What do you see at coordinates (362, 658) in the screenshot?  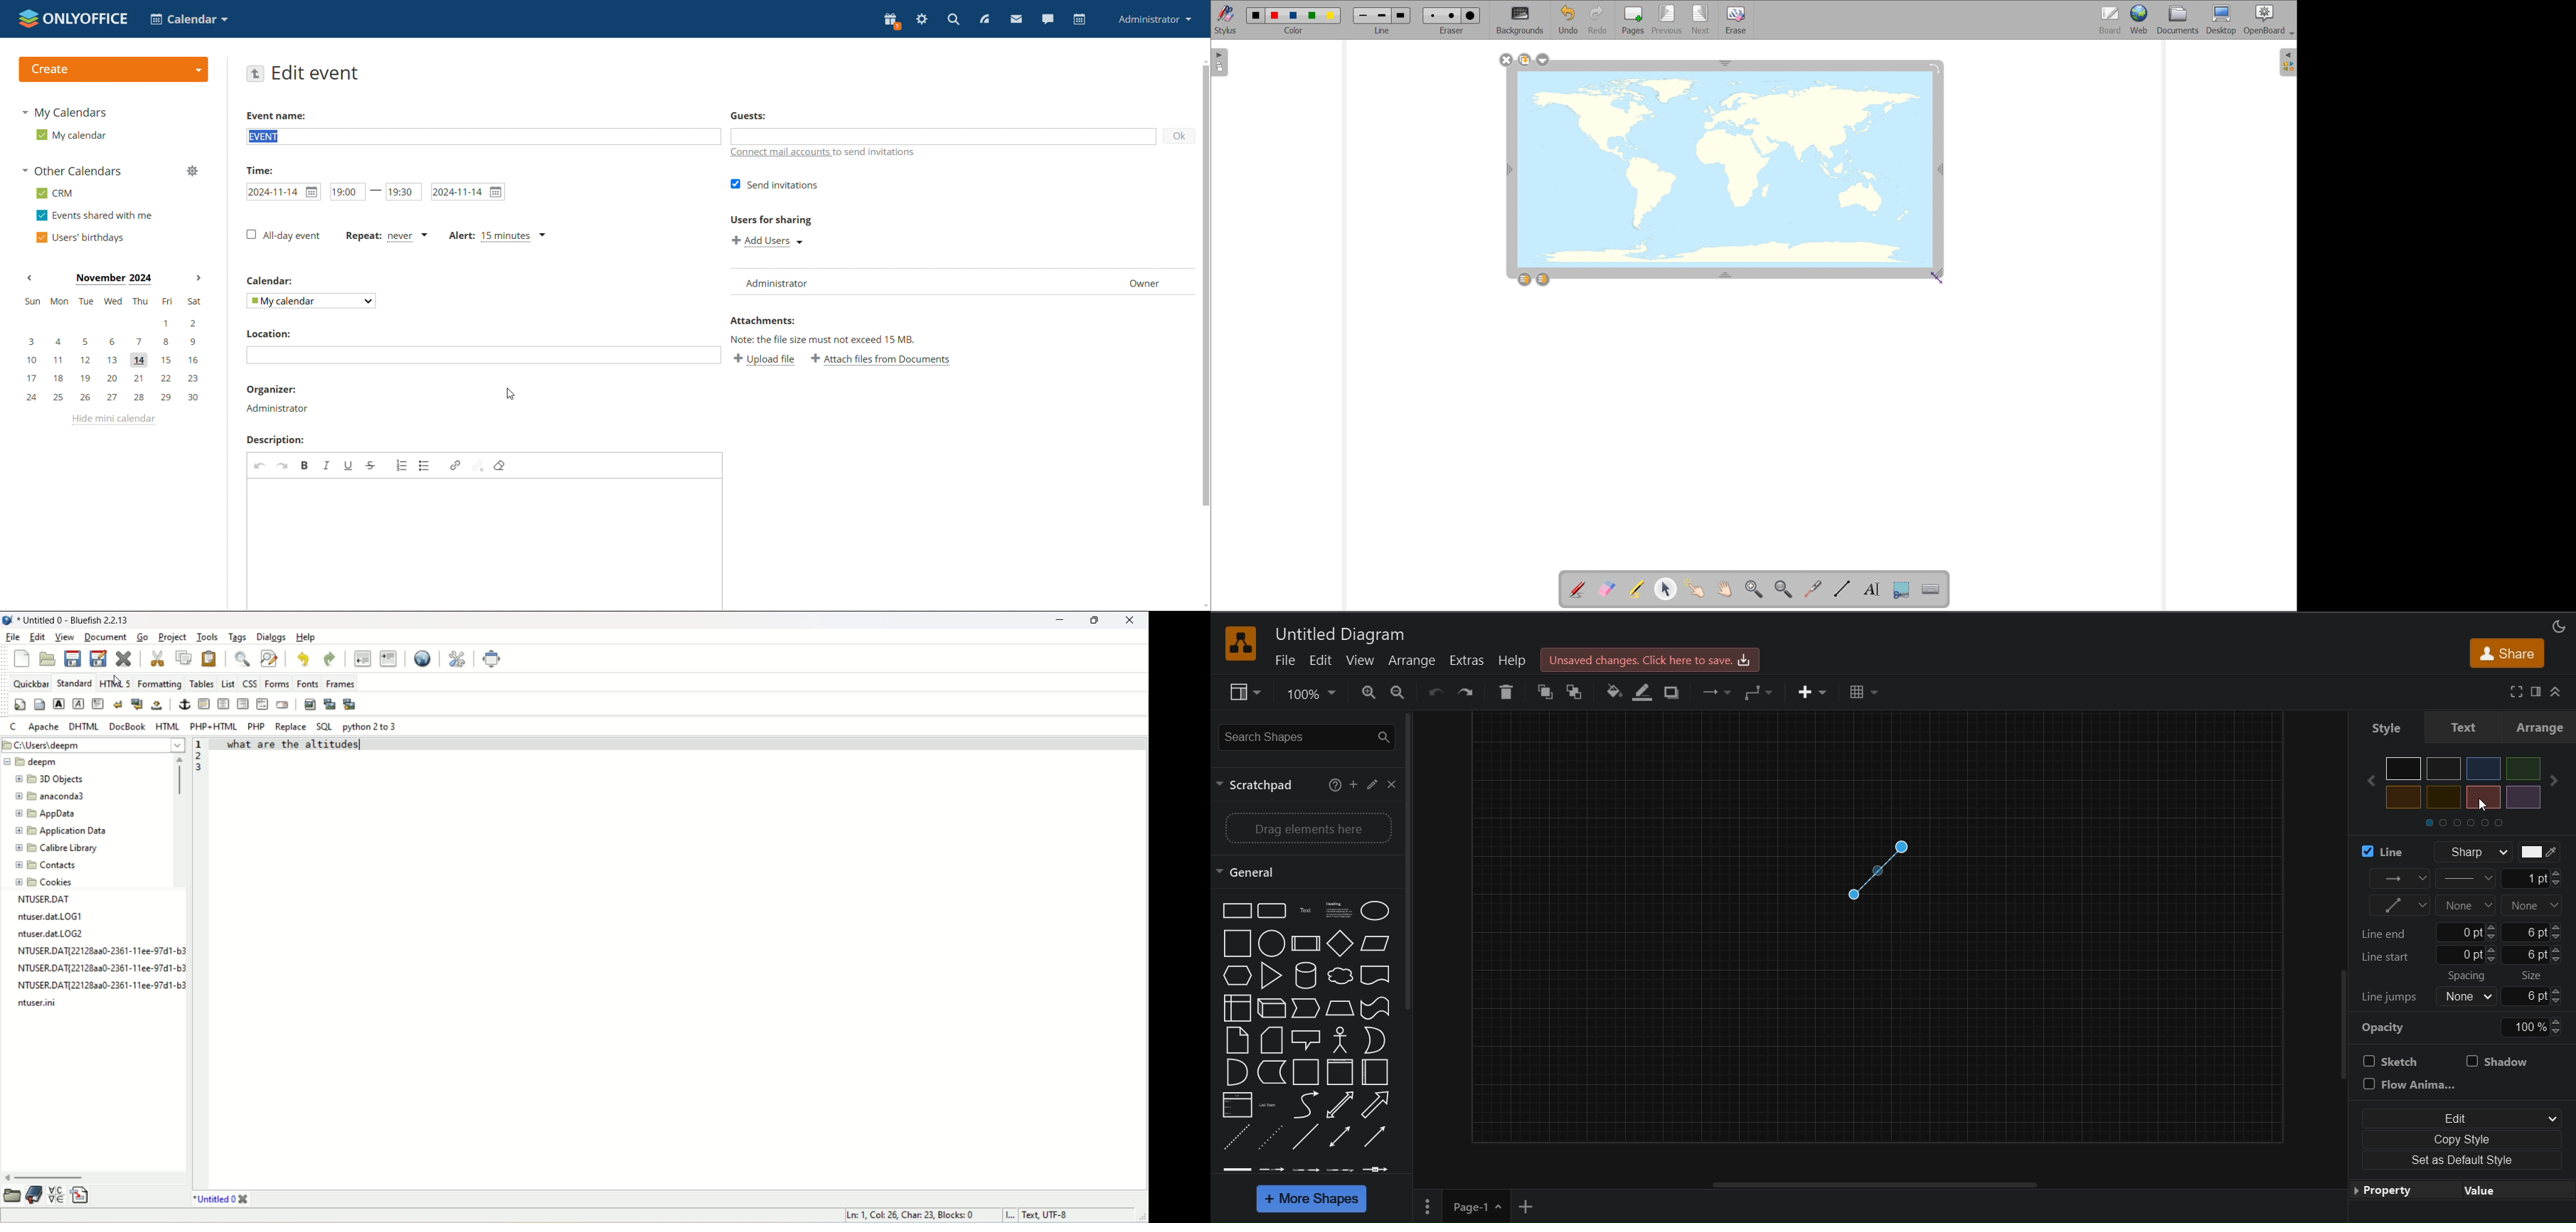 I see `unindent` at bounding box center [362, 658].